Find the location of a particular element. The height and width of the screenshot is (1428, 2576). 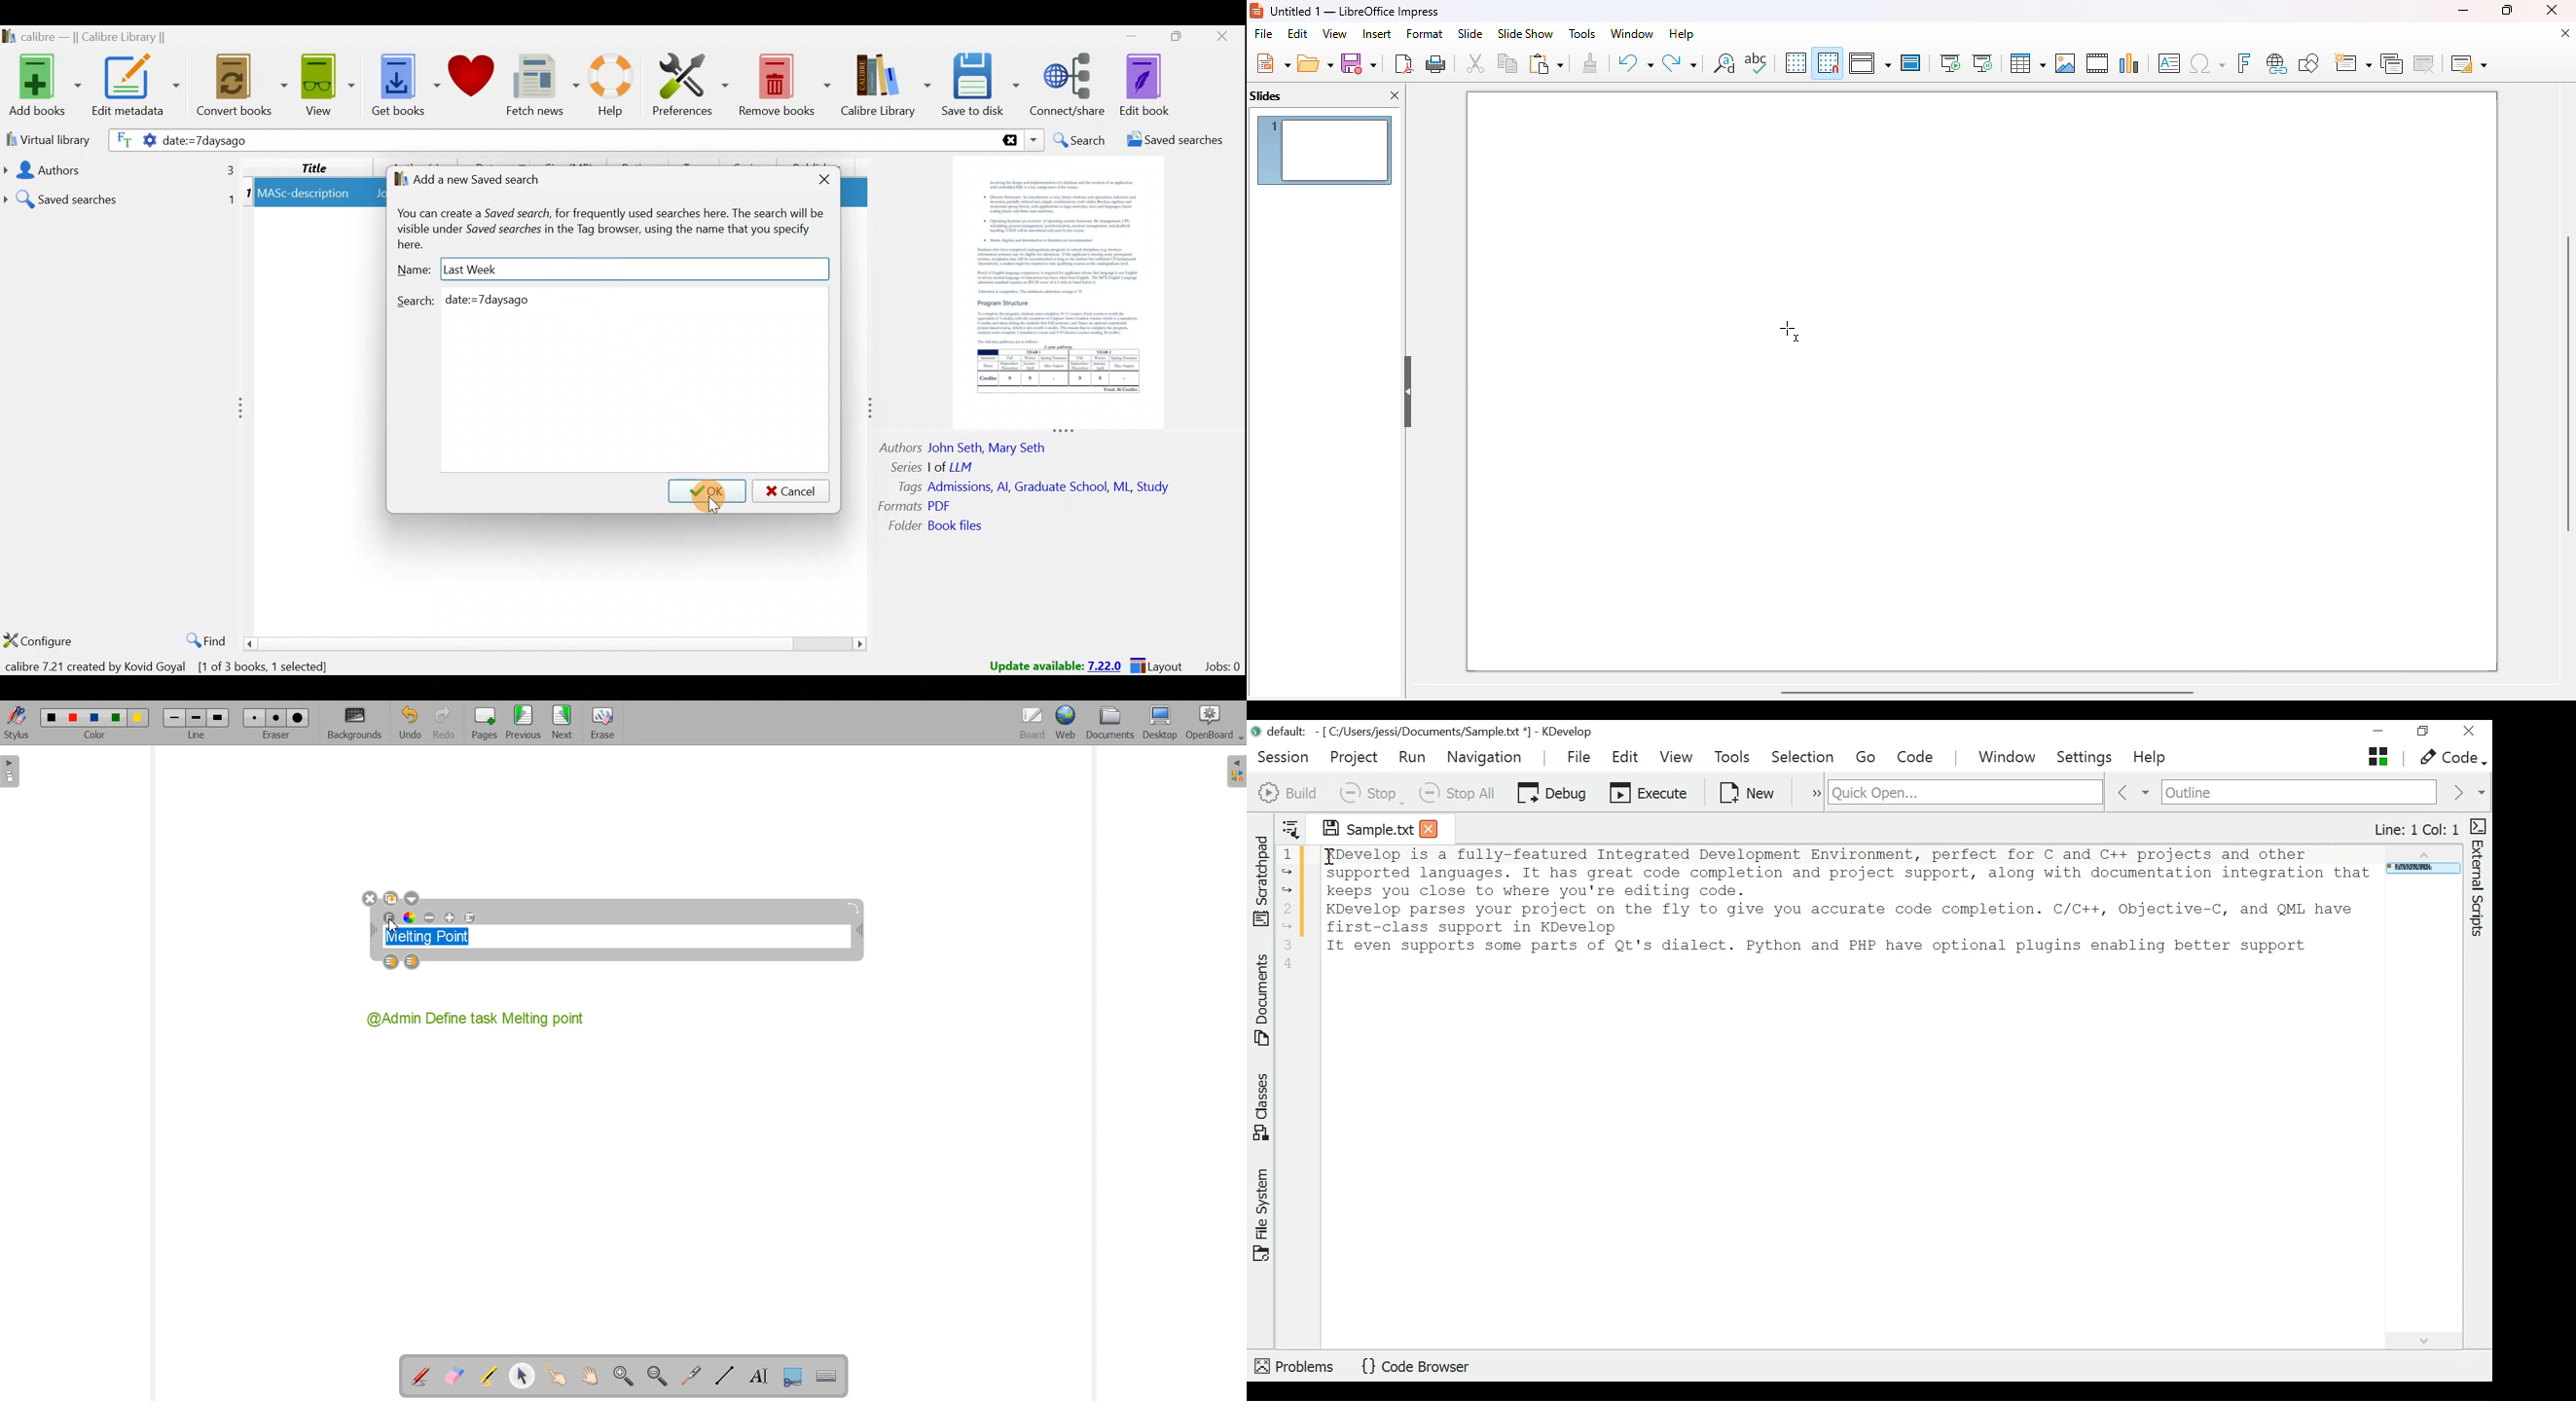

Configure is located at coordinates (39, 641).